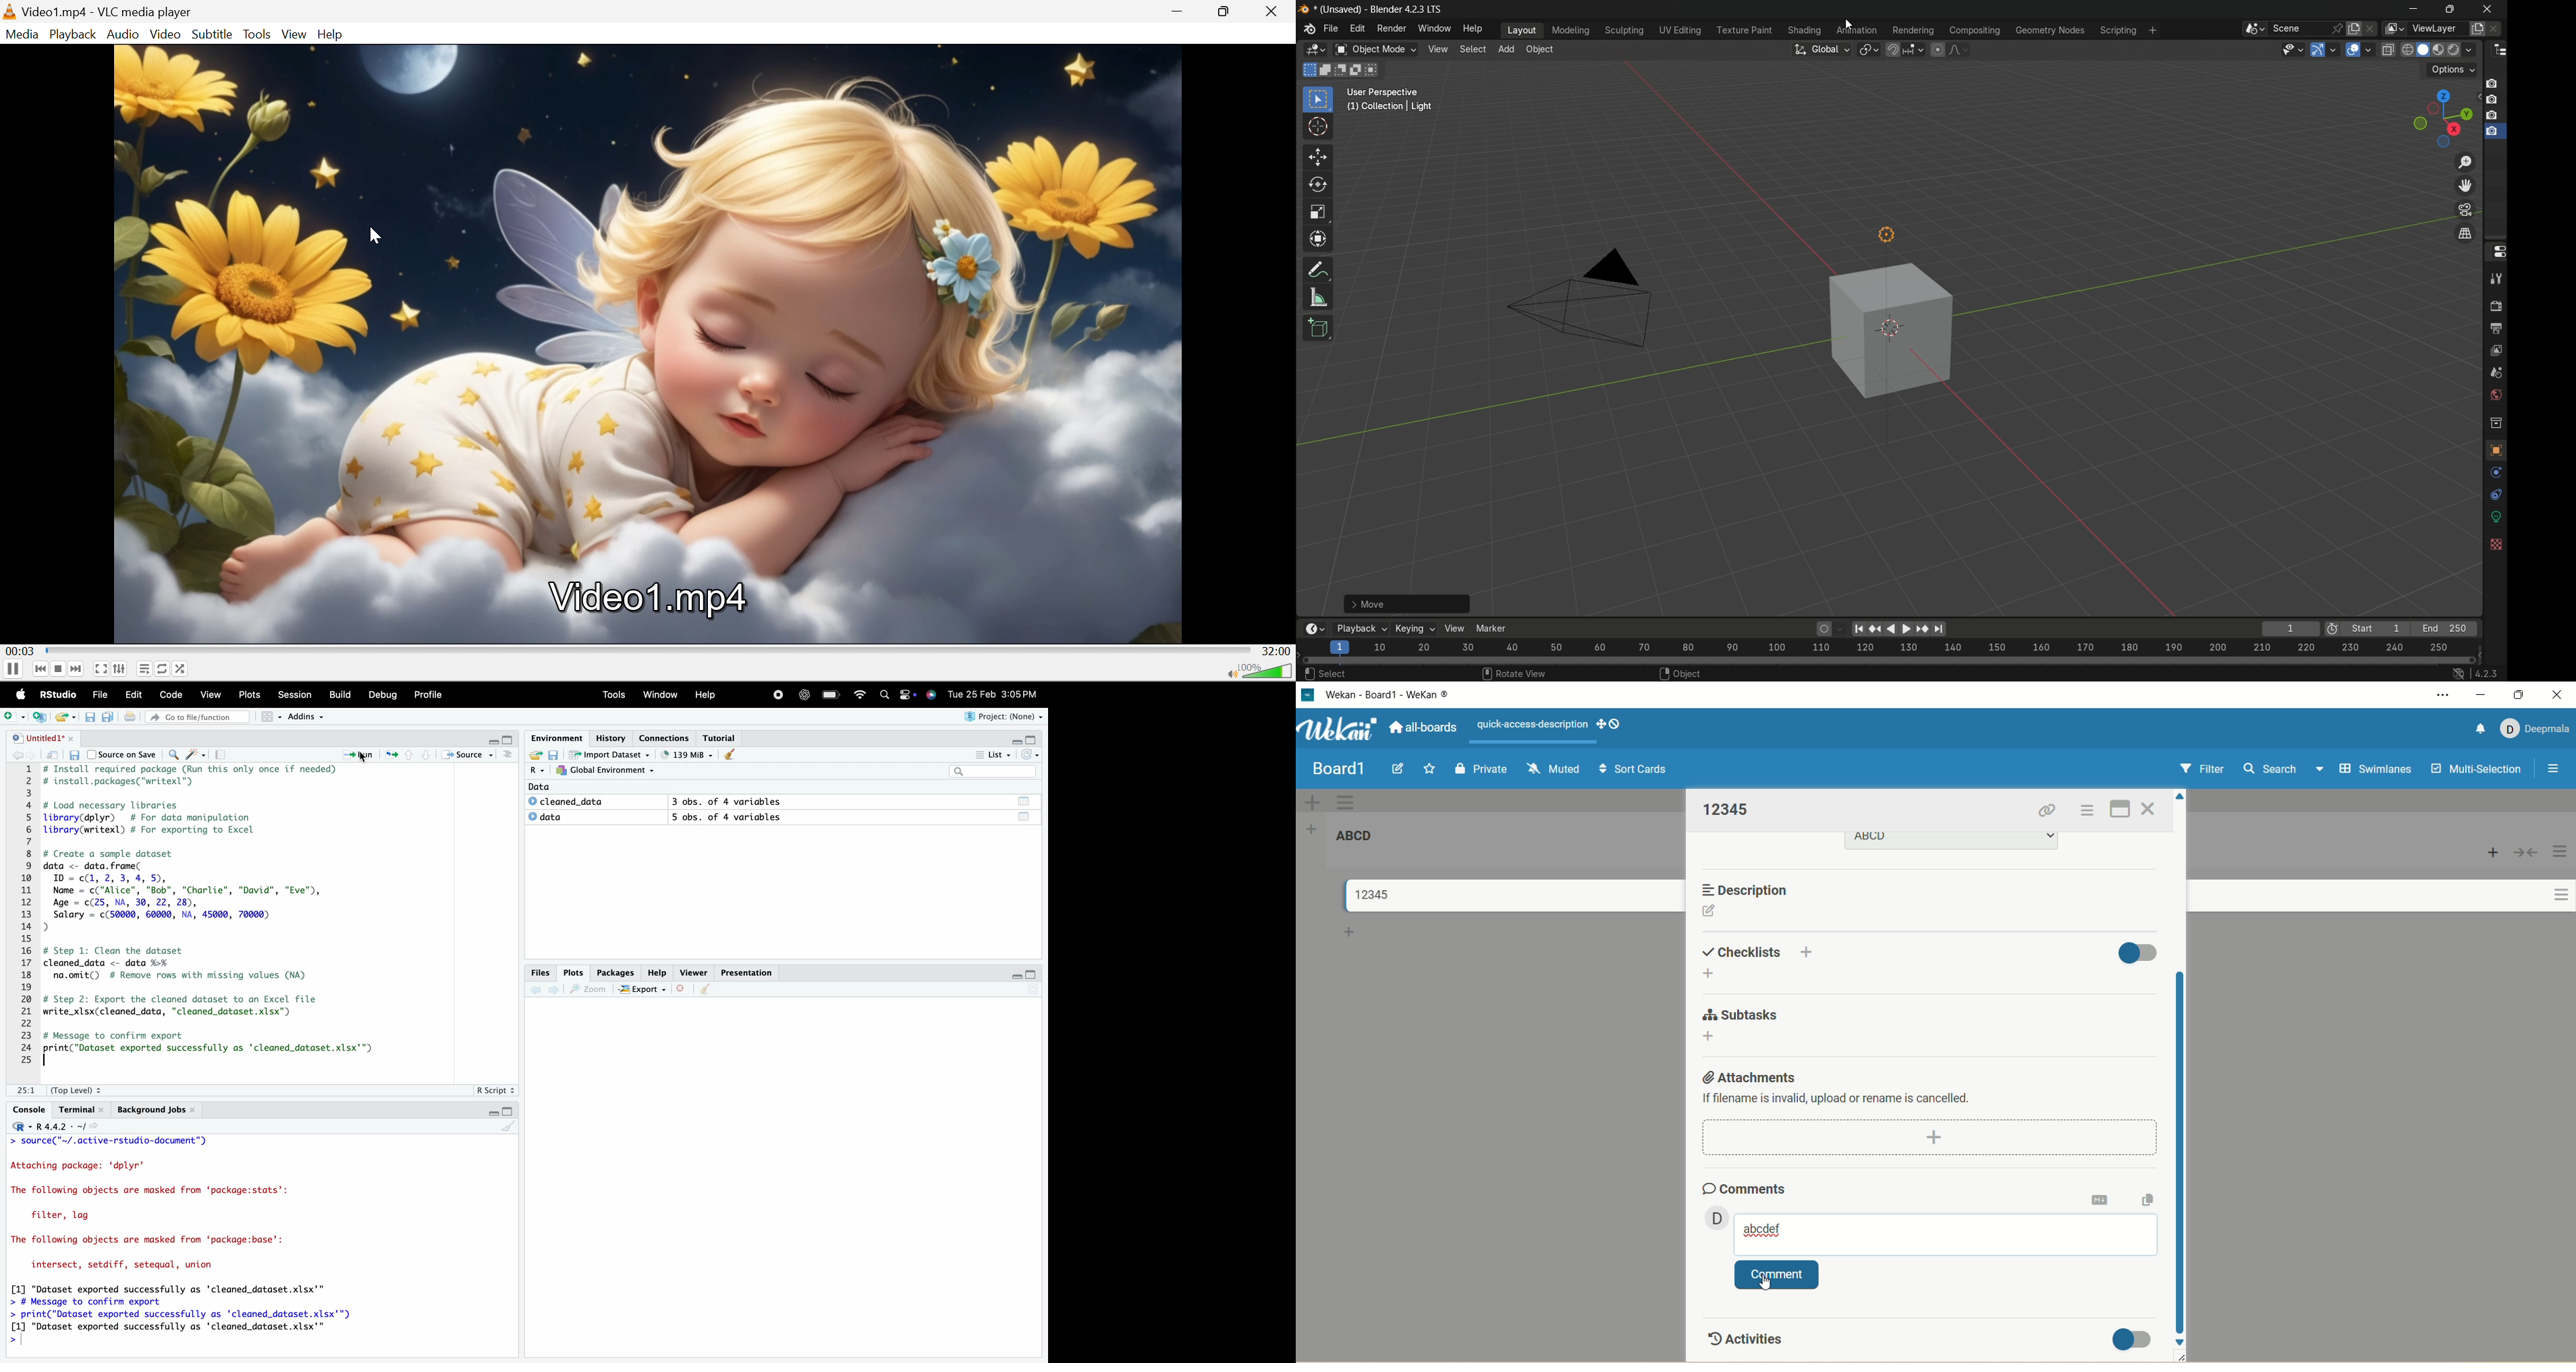 The image size is (2576, 1372). I want to click on Go to file/function, so click(198, 717).